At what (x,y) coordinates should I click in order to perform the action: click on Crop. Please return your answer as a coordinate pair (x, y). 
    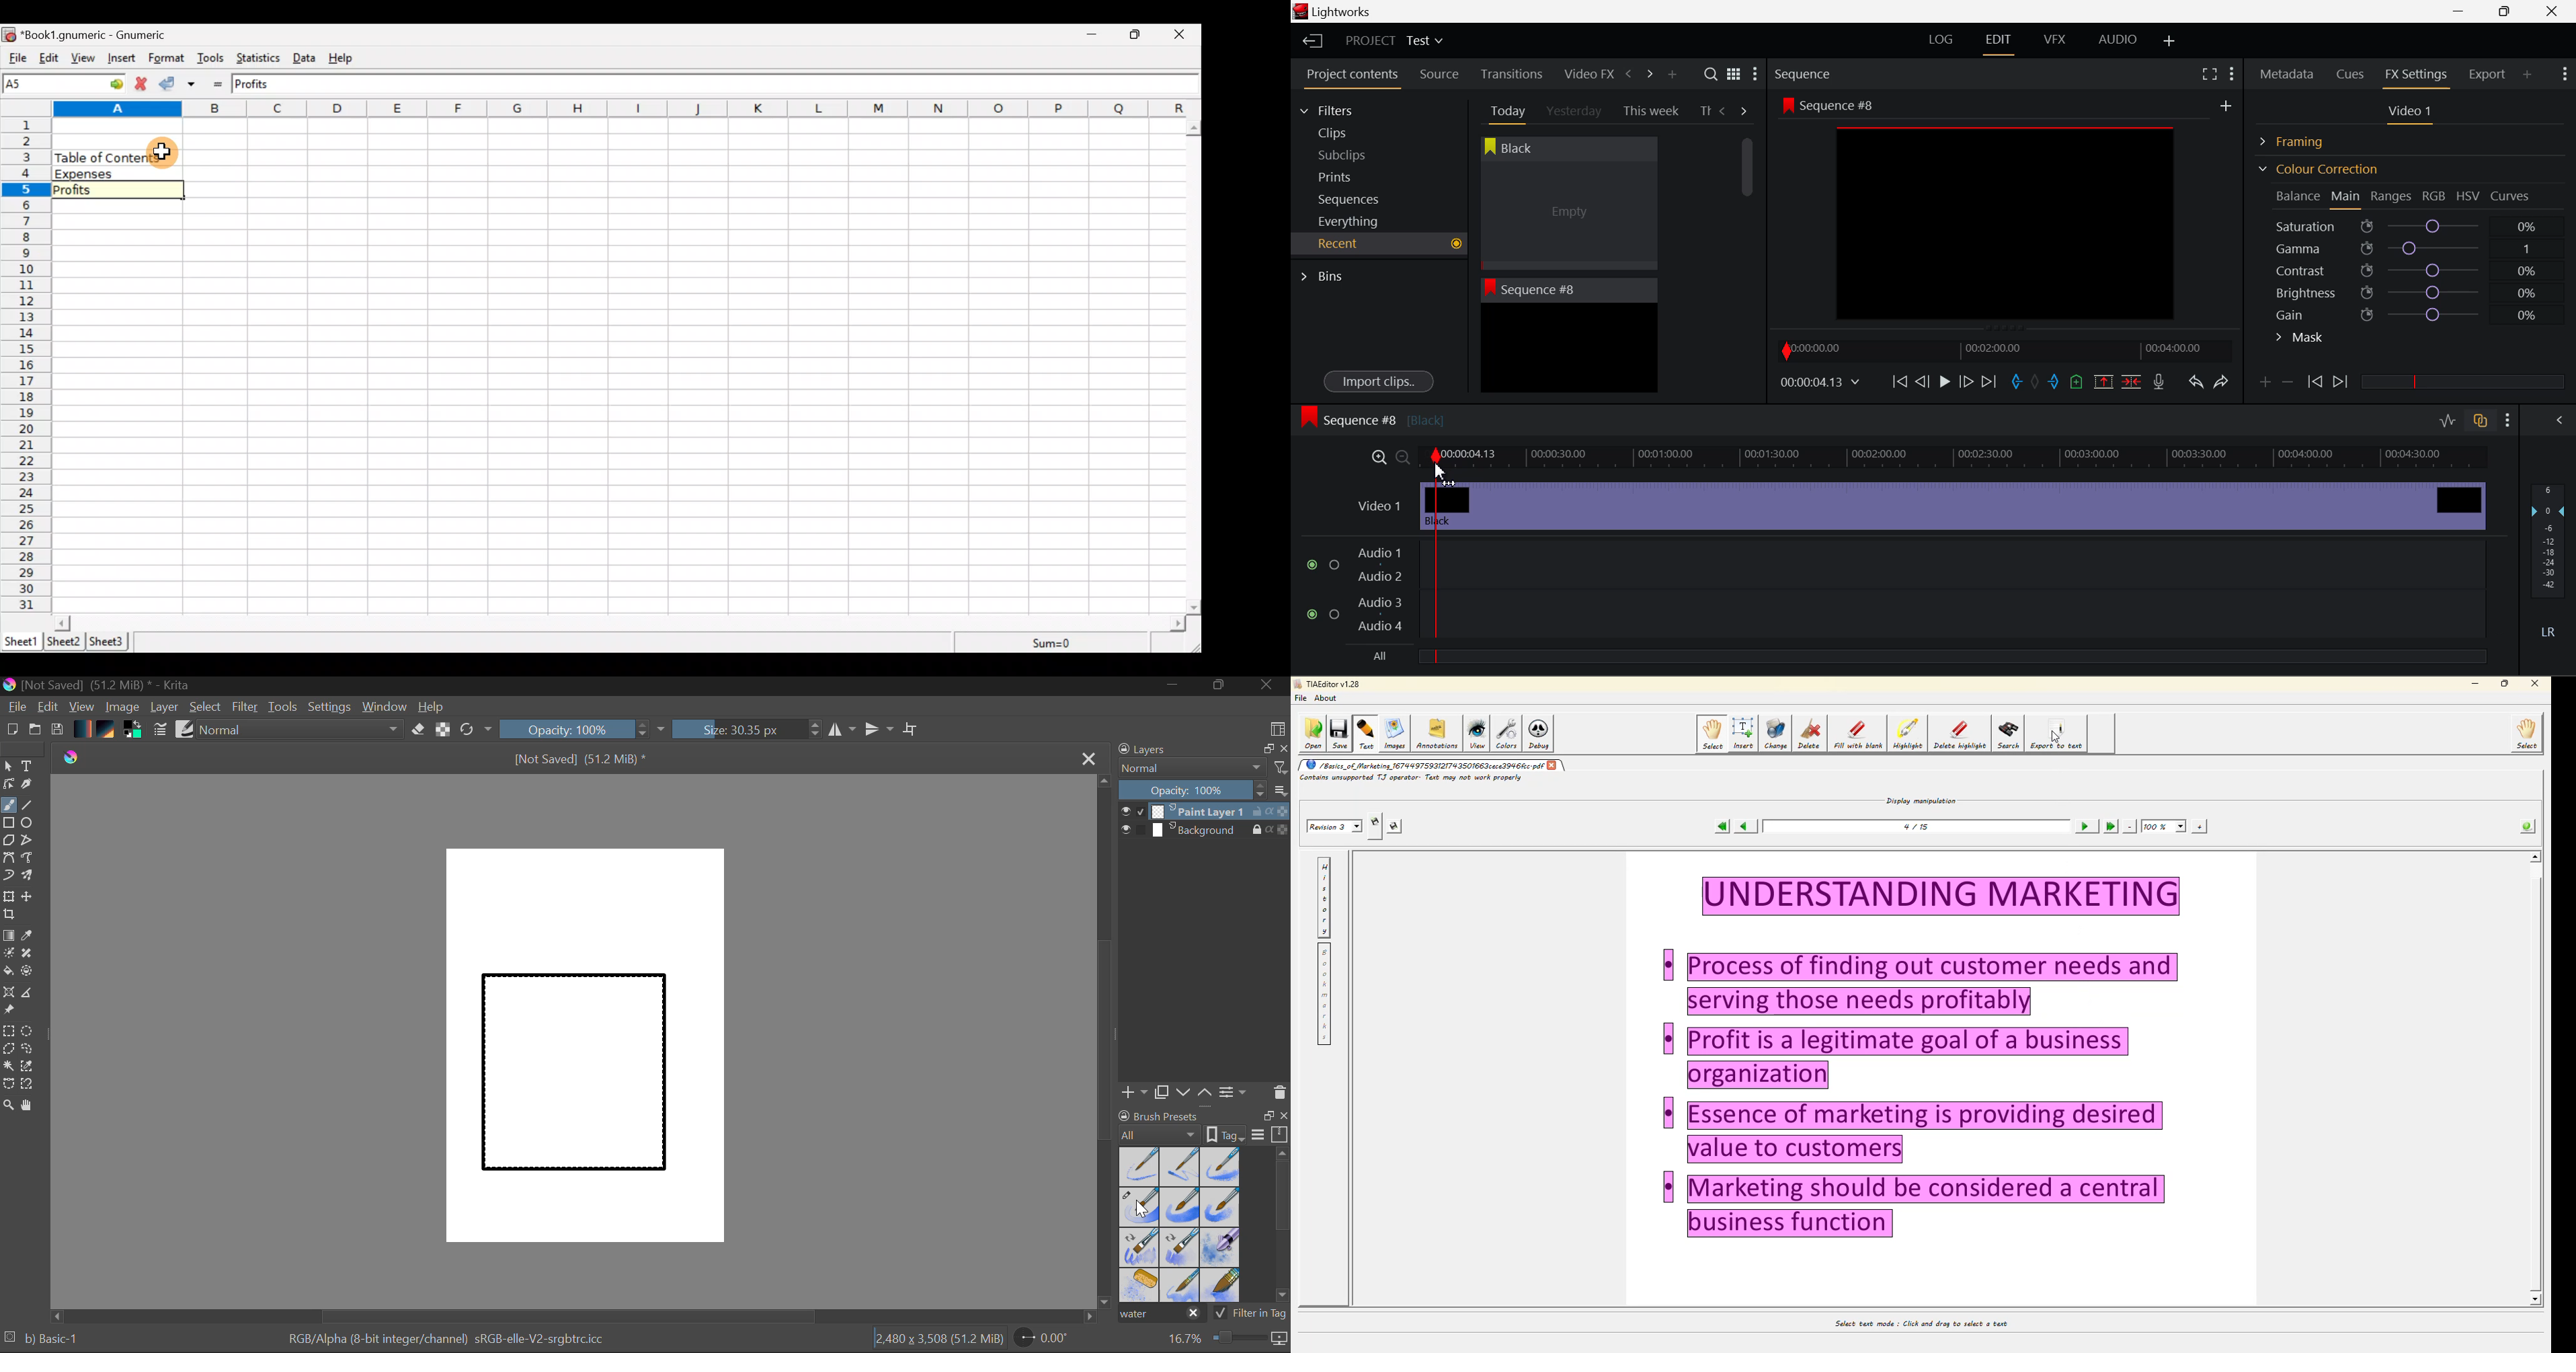
    Looking at the image, I should click on (912, 729).